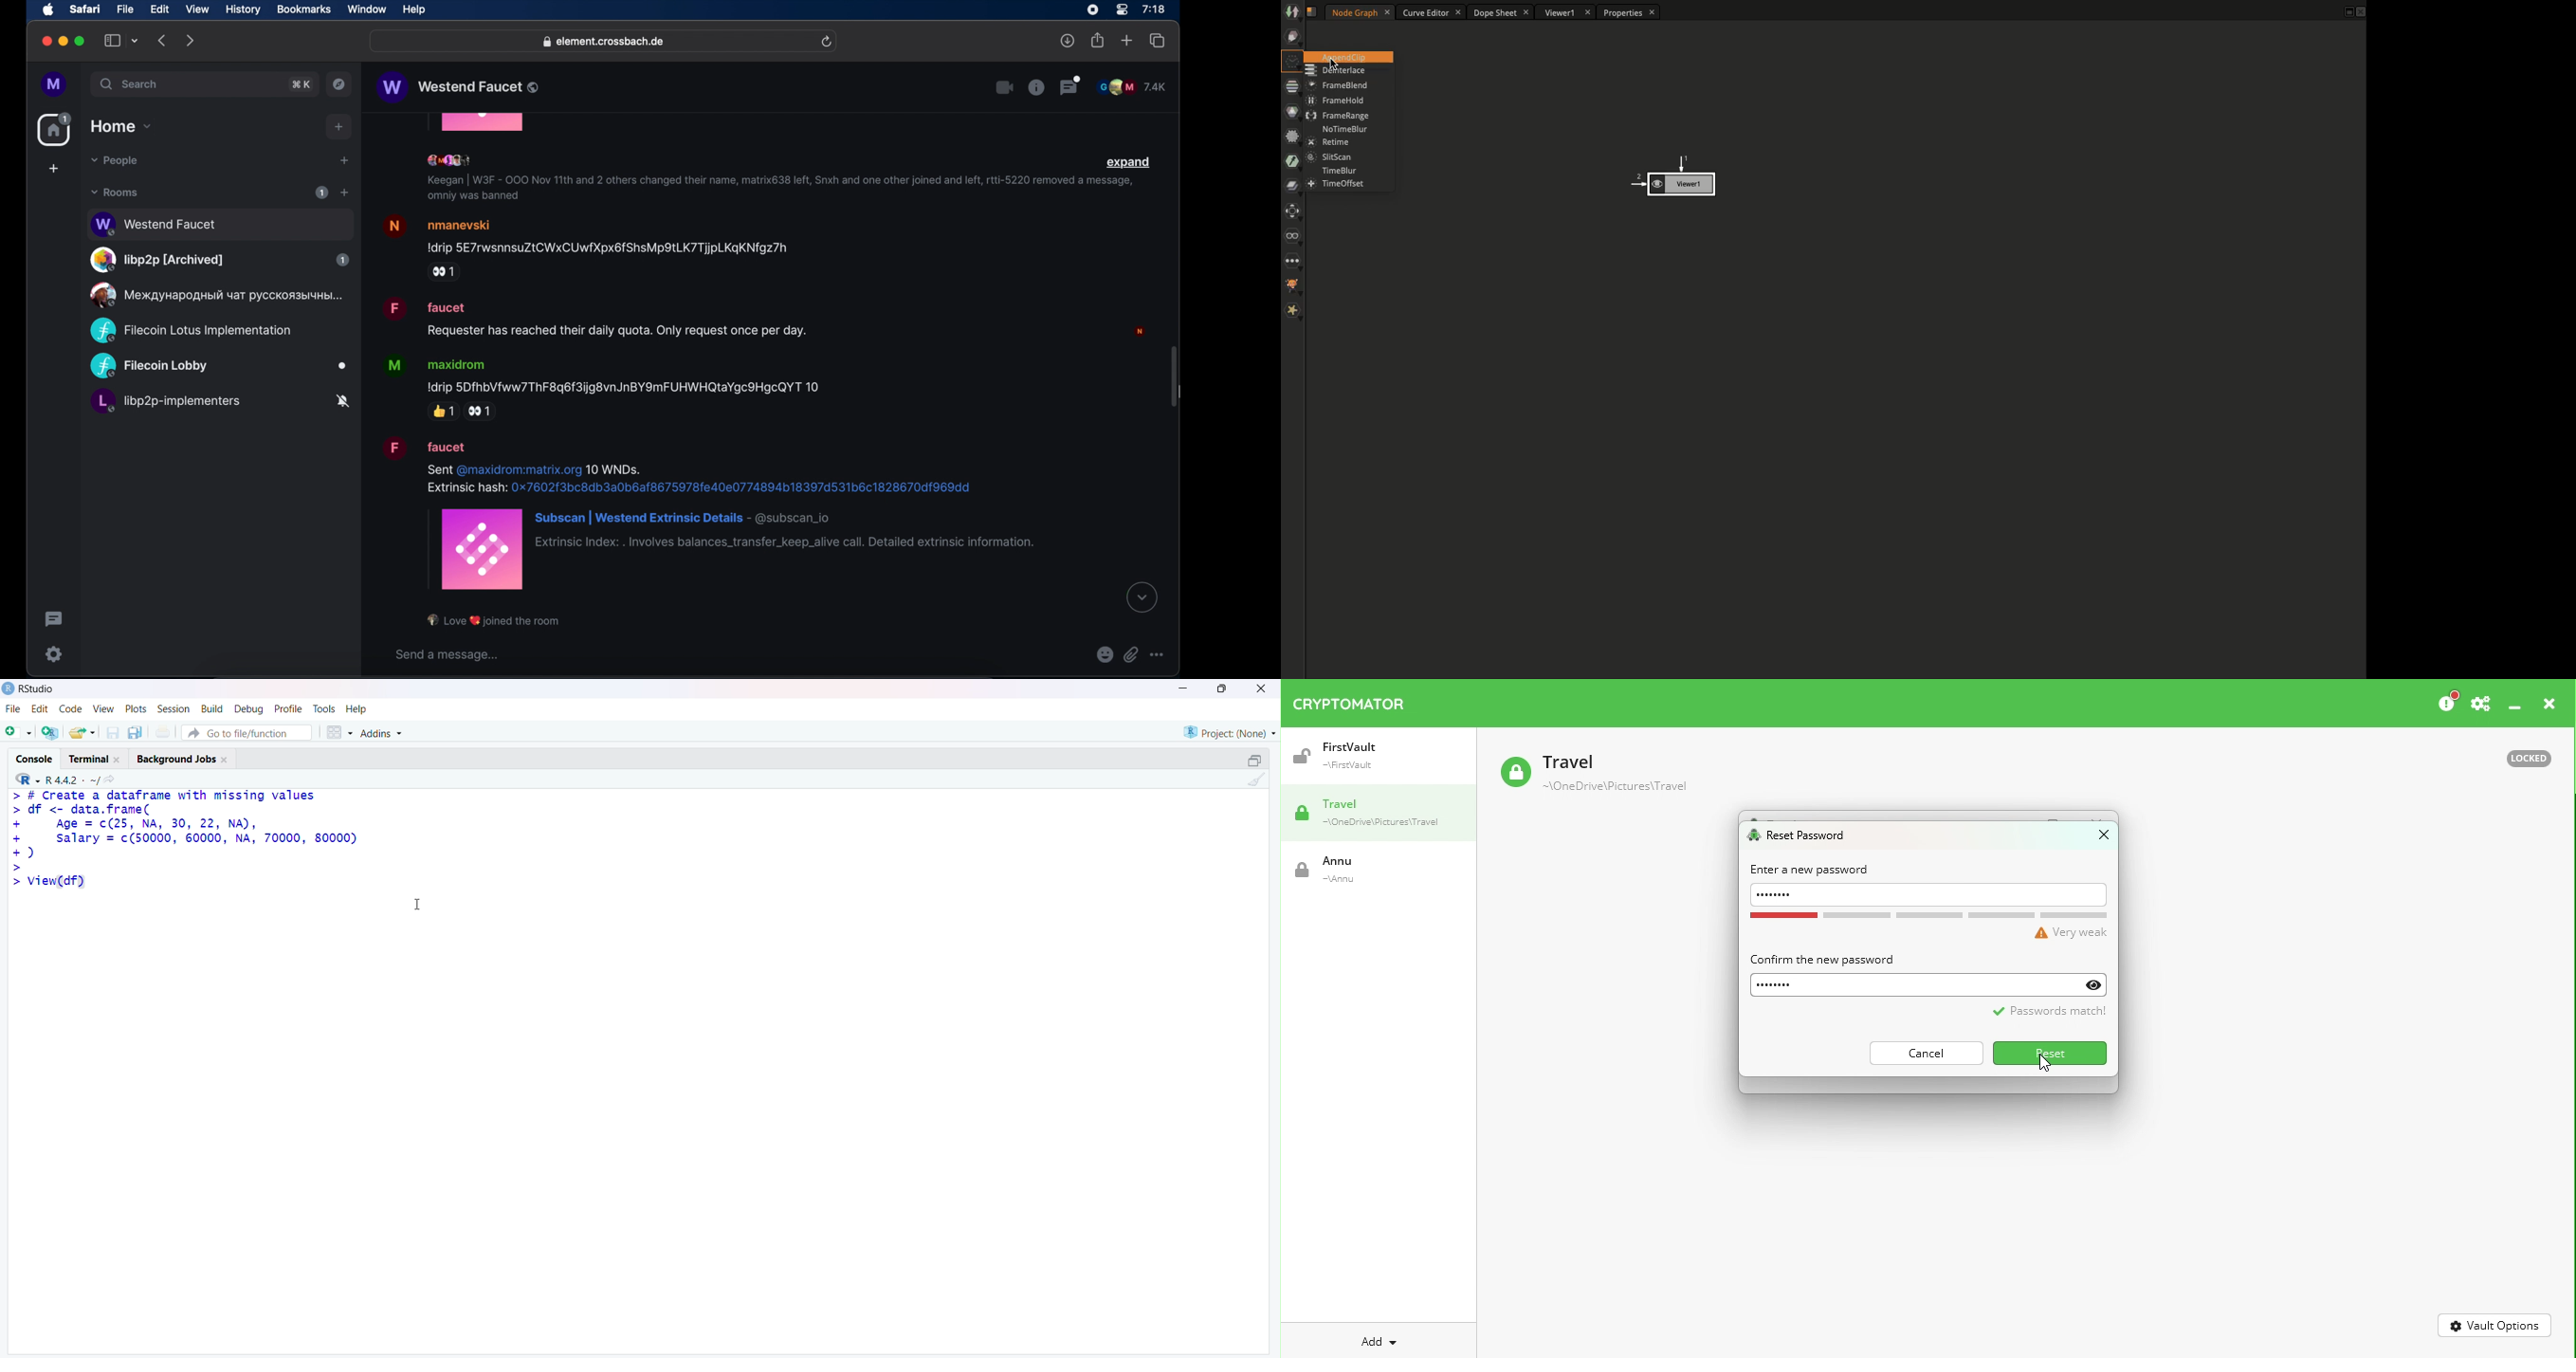 The height and width of the screenshot is (1372, 2576). I want to click on rooms dropdown, so click(115, 192).